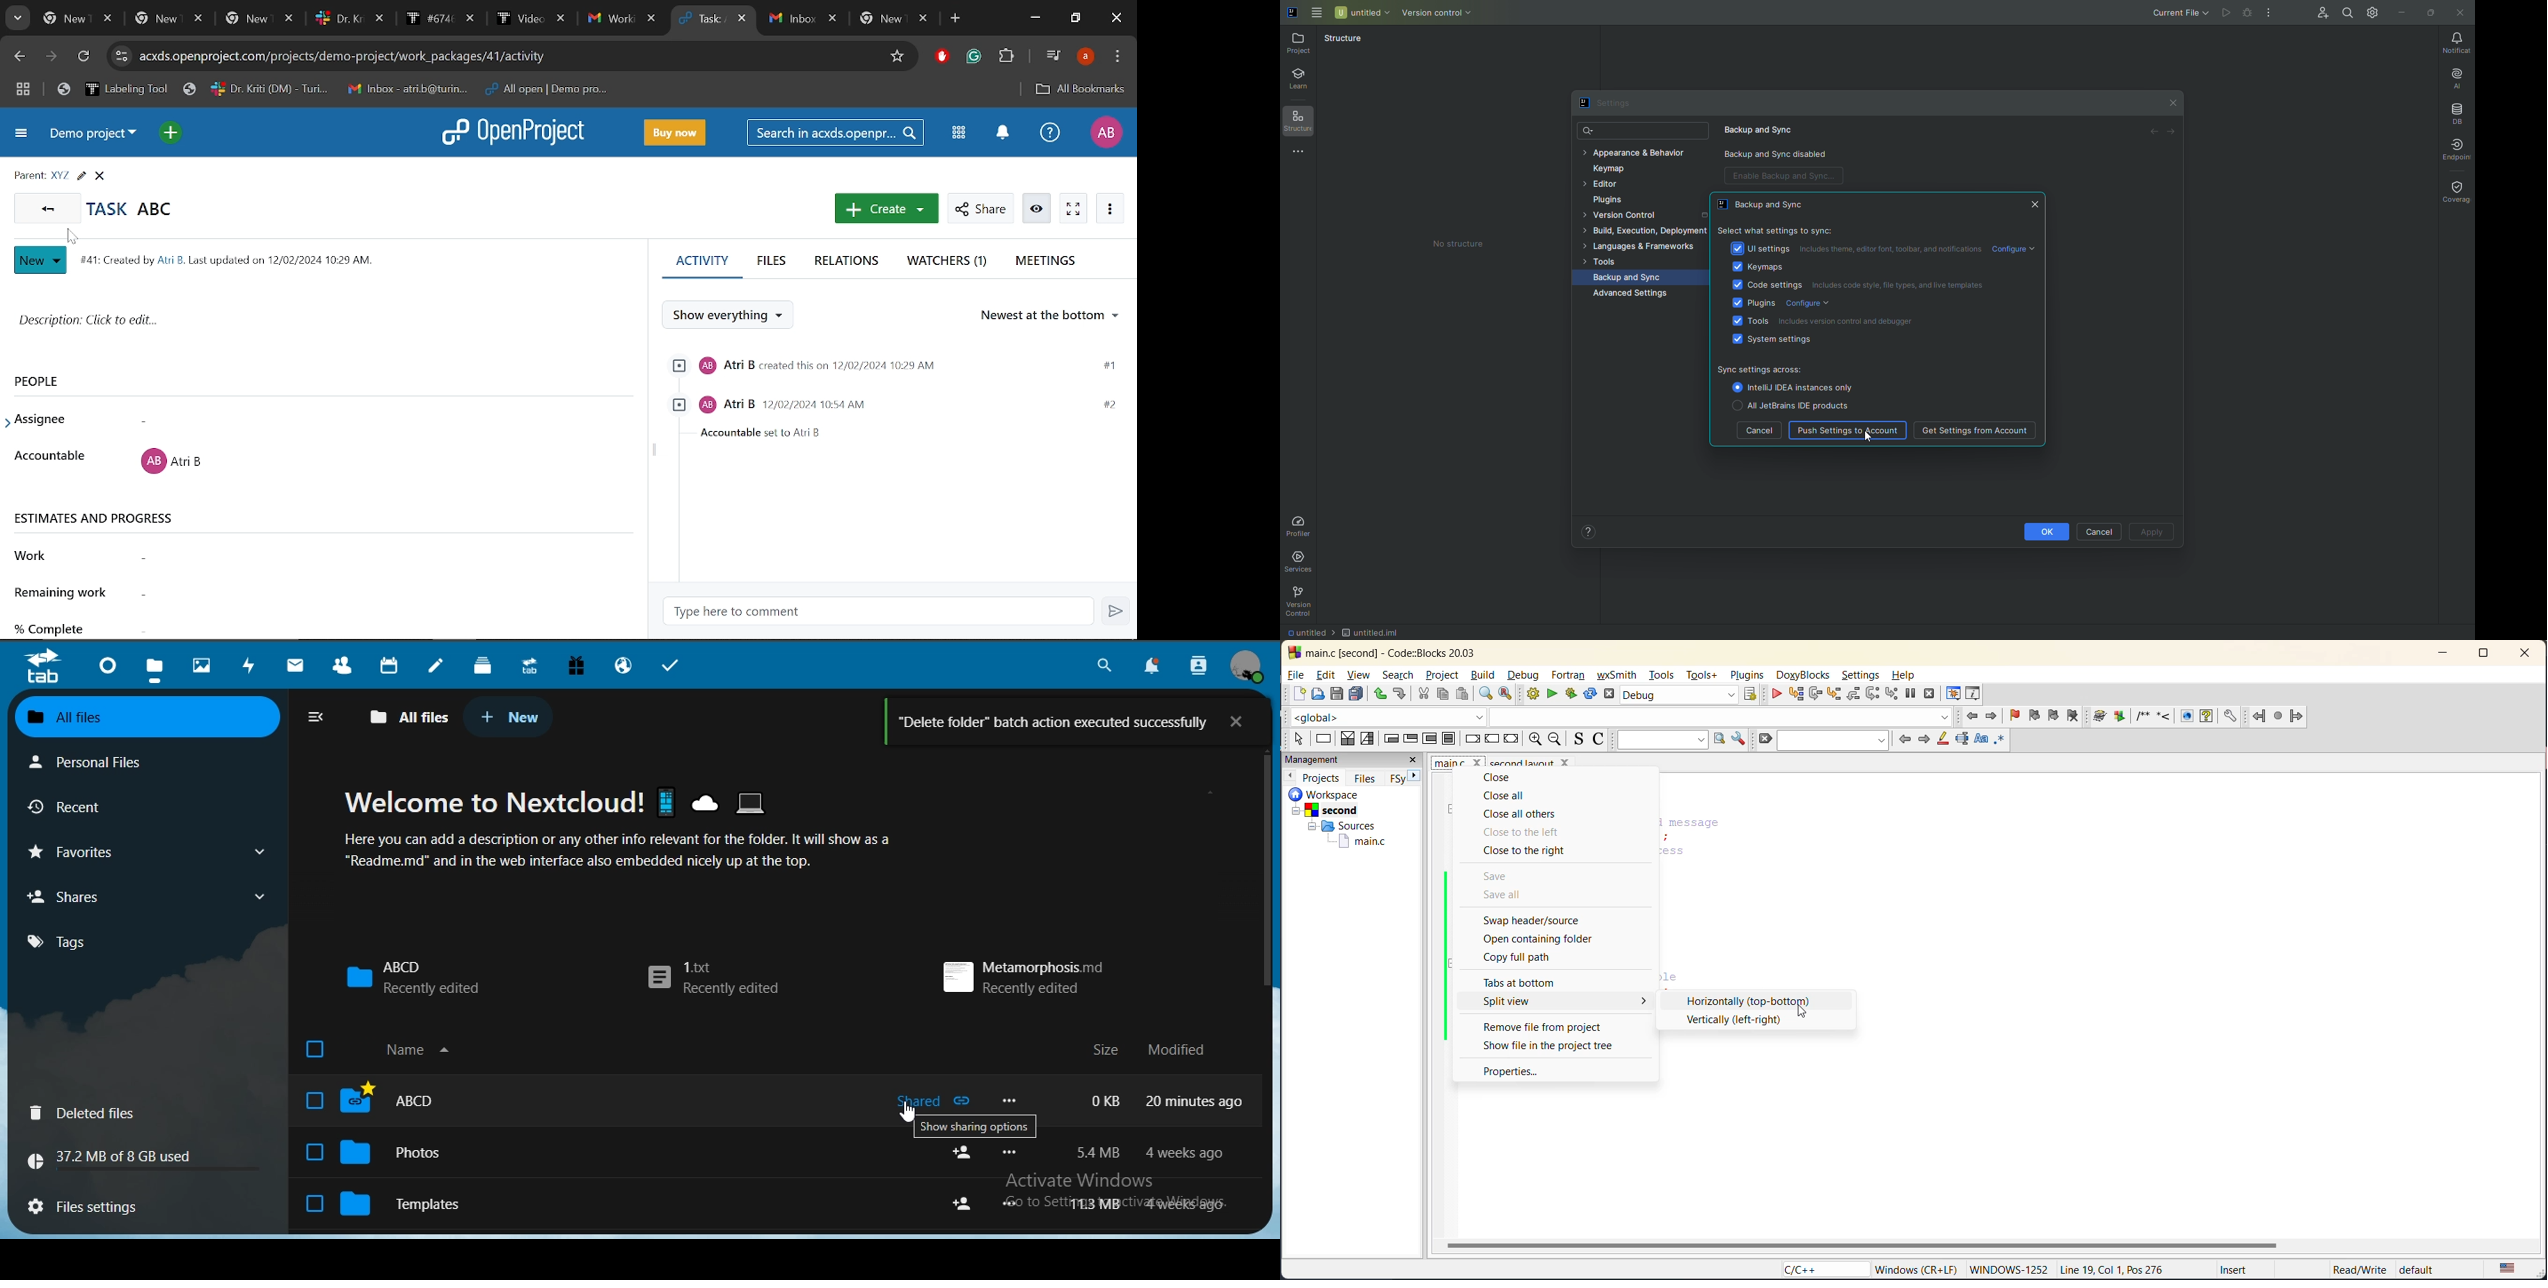 The width and height of the screenshot is (2548, 1288). I want to click on 1.txt recently edited, so click(715, 982).